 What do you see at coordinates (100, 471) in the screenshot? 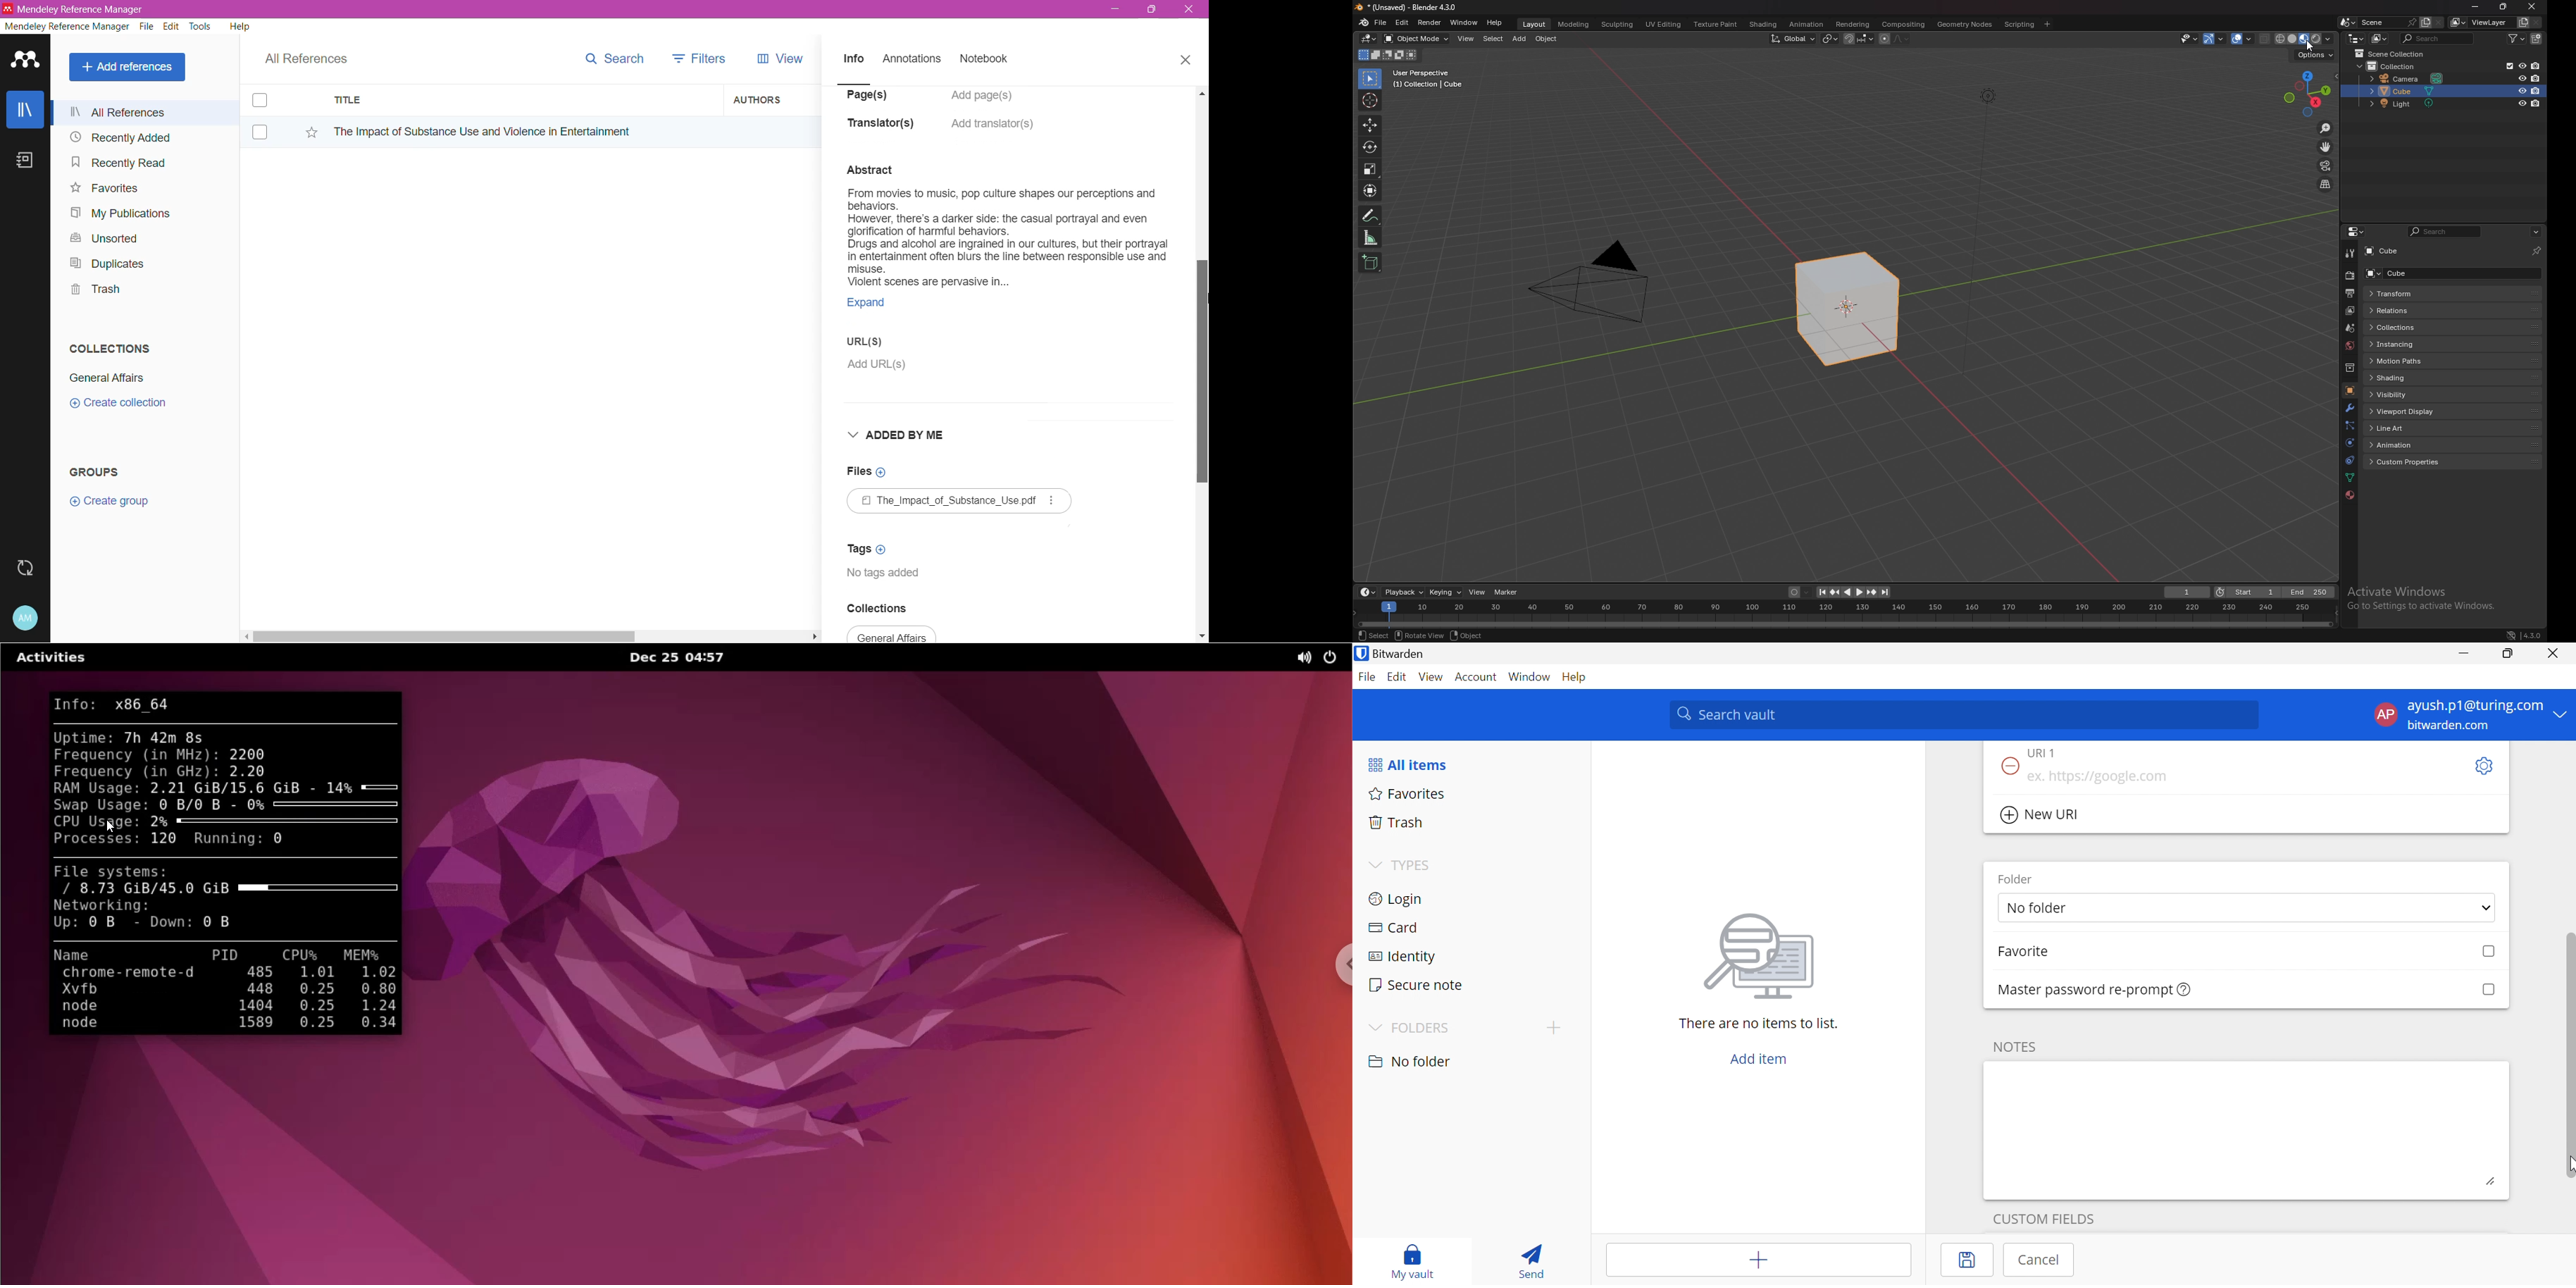
I see `Groups` at bounding box center [100, 471].